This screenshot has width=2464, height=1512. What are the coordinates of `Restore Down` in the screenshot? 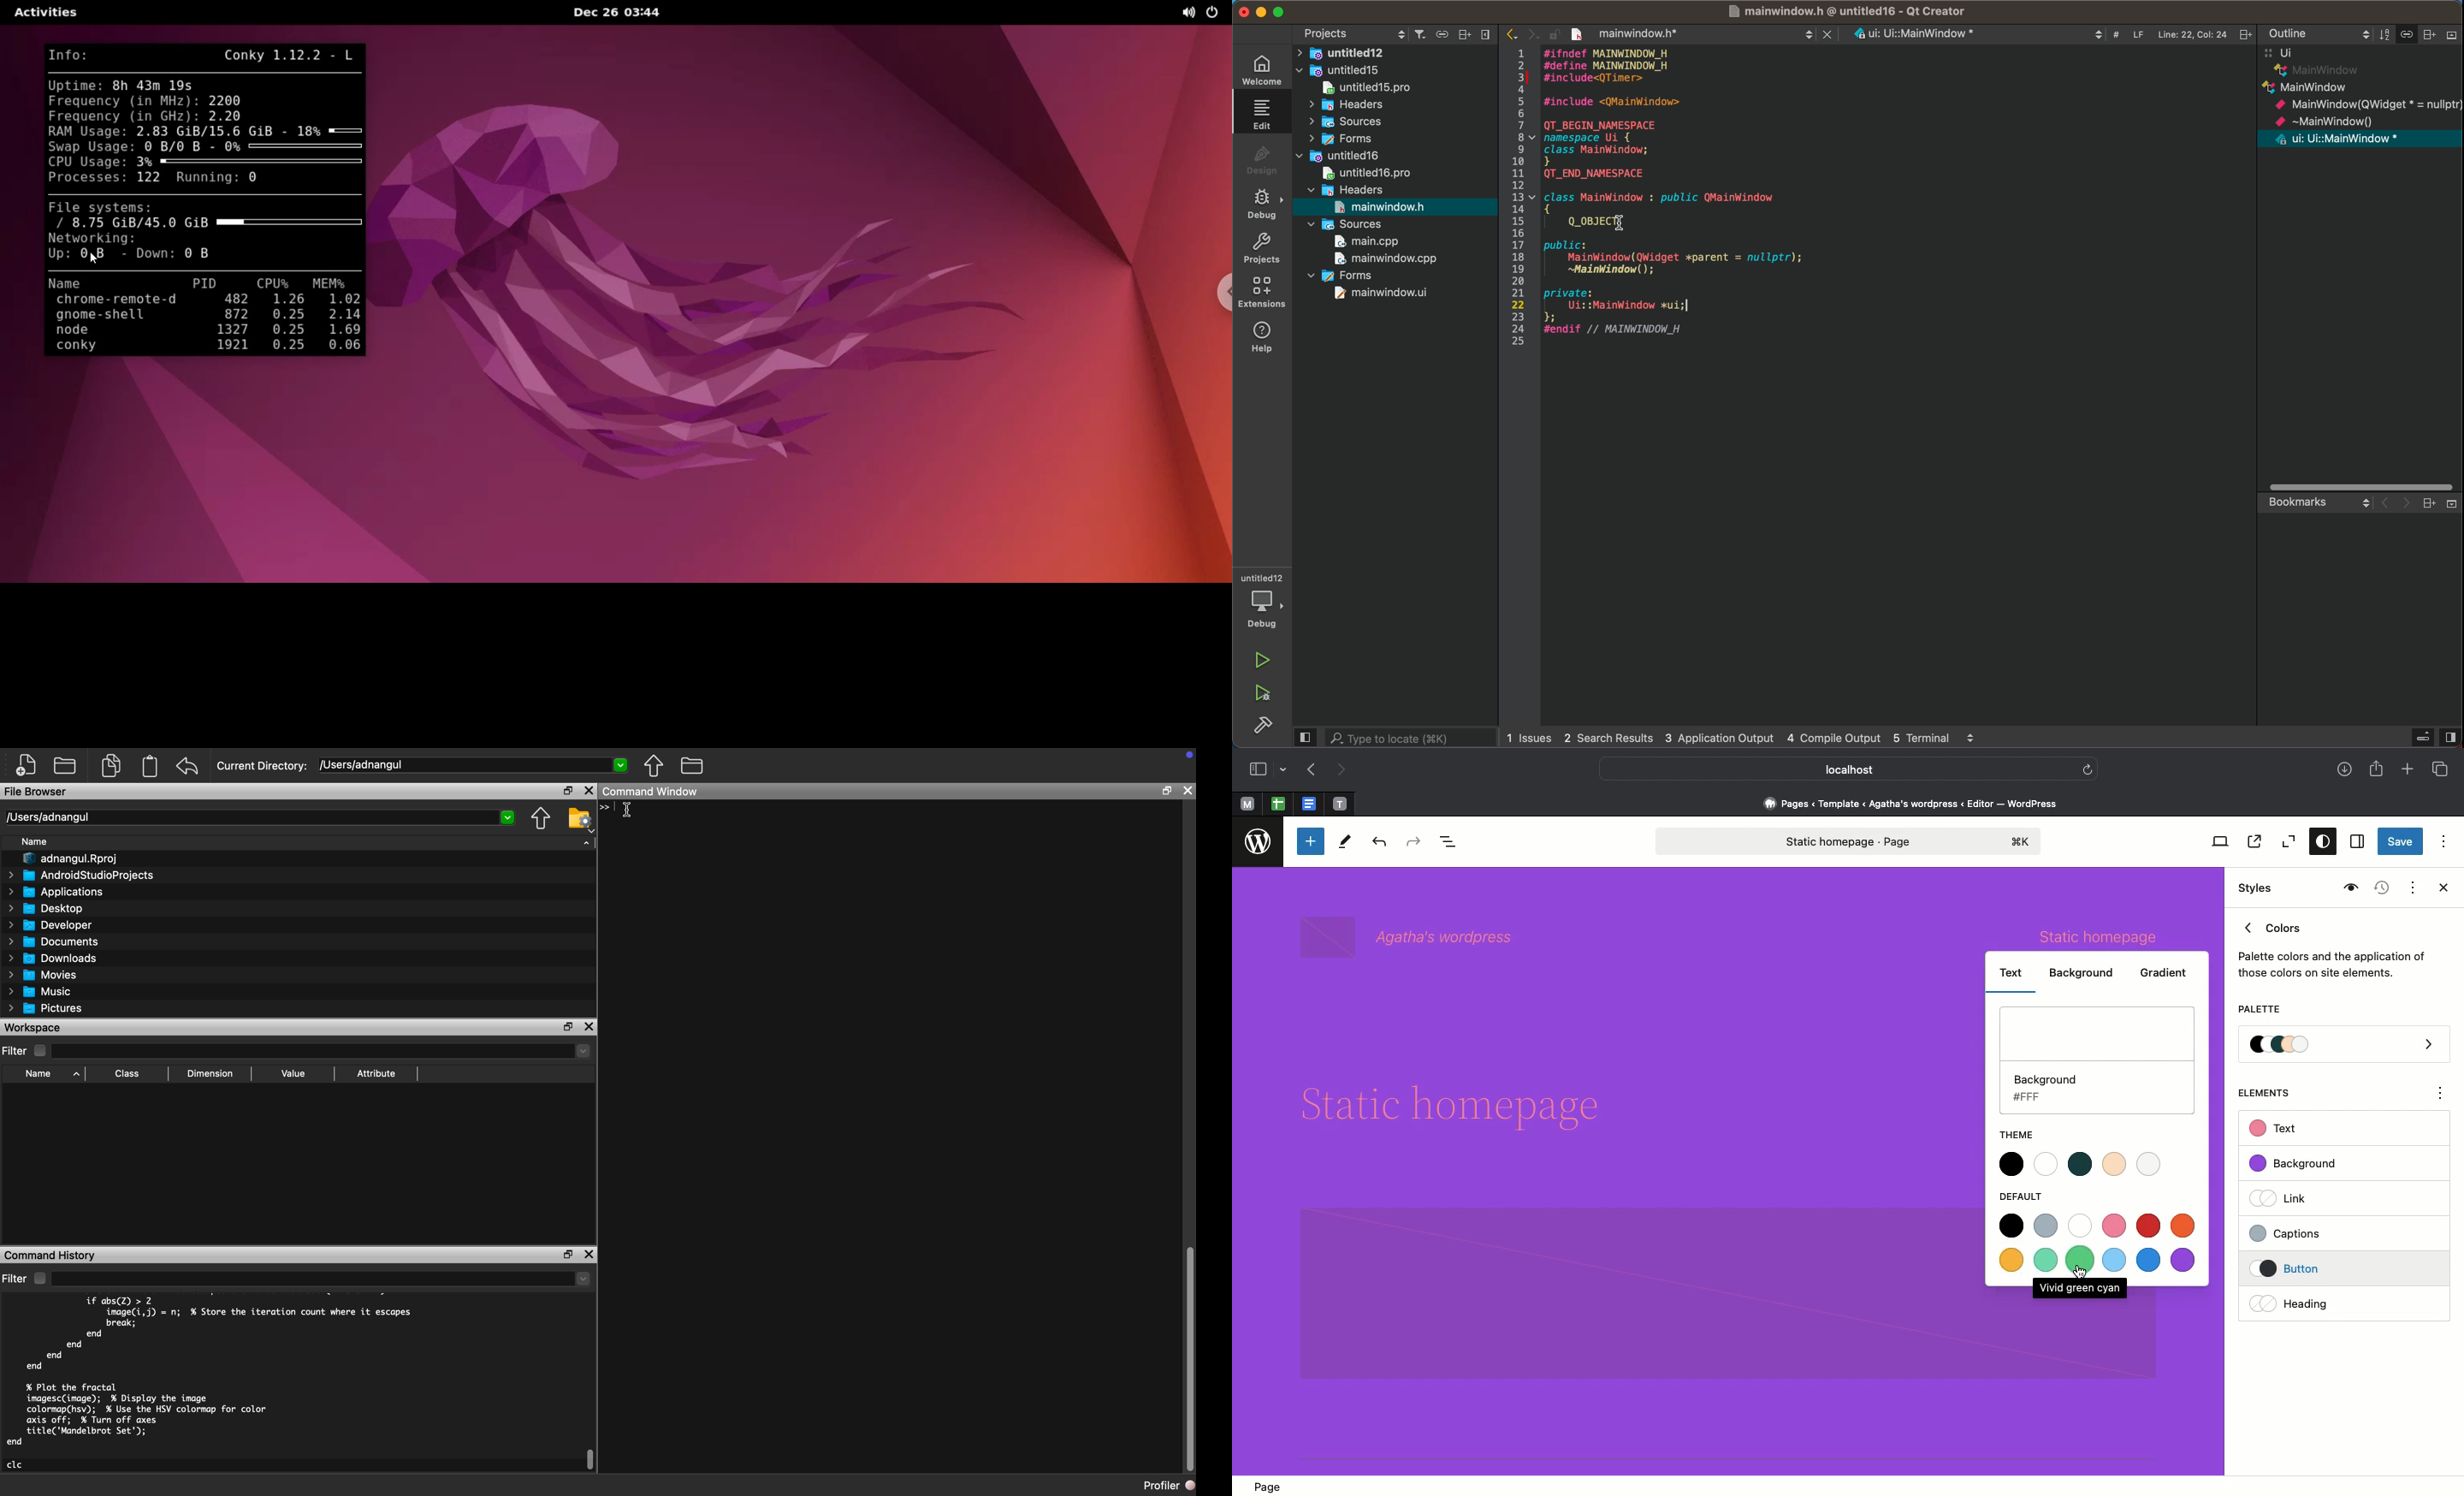 It's located at (1166, 791).